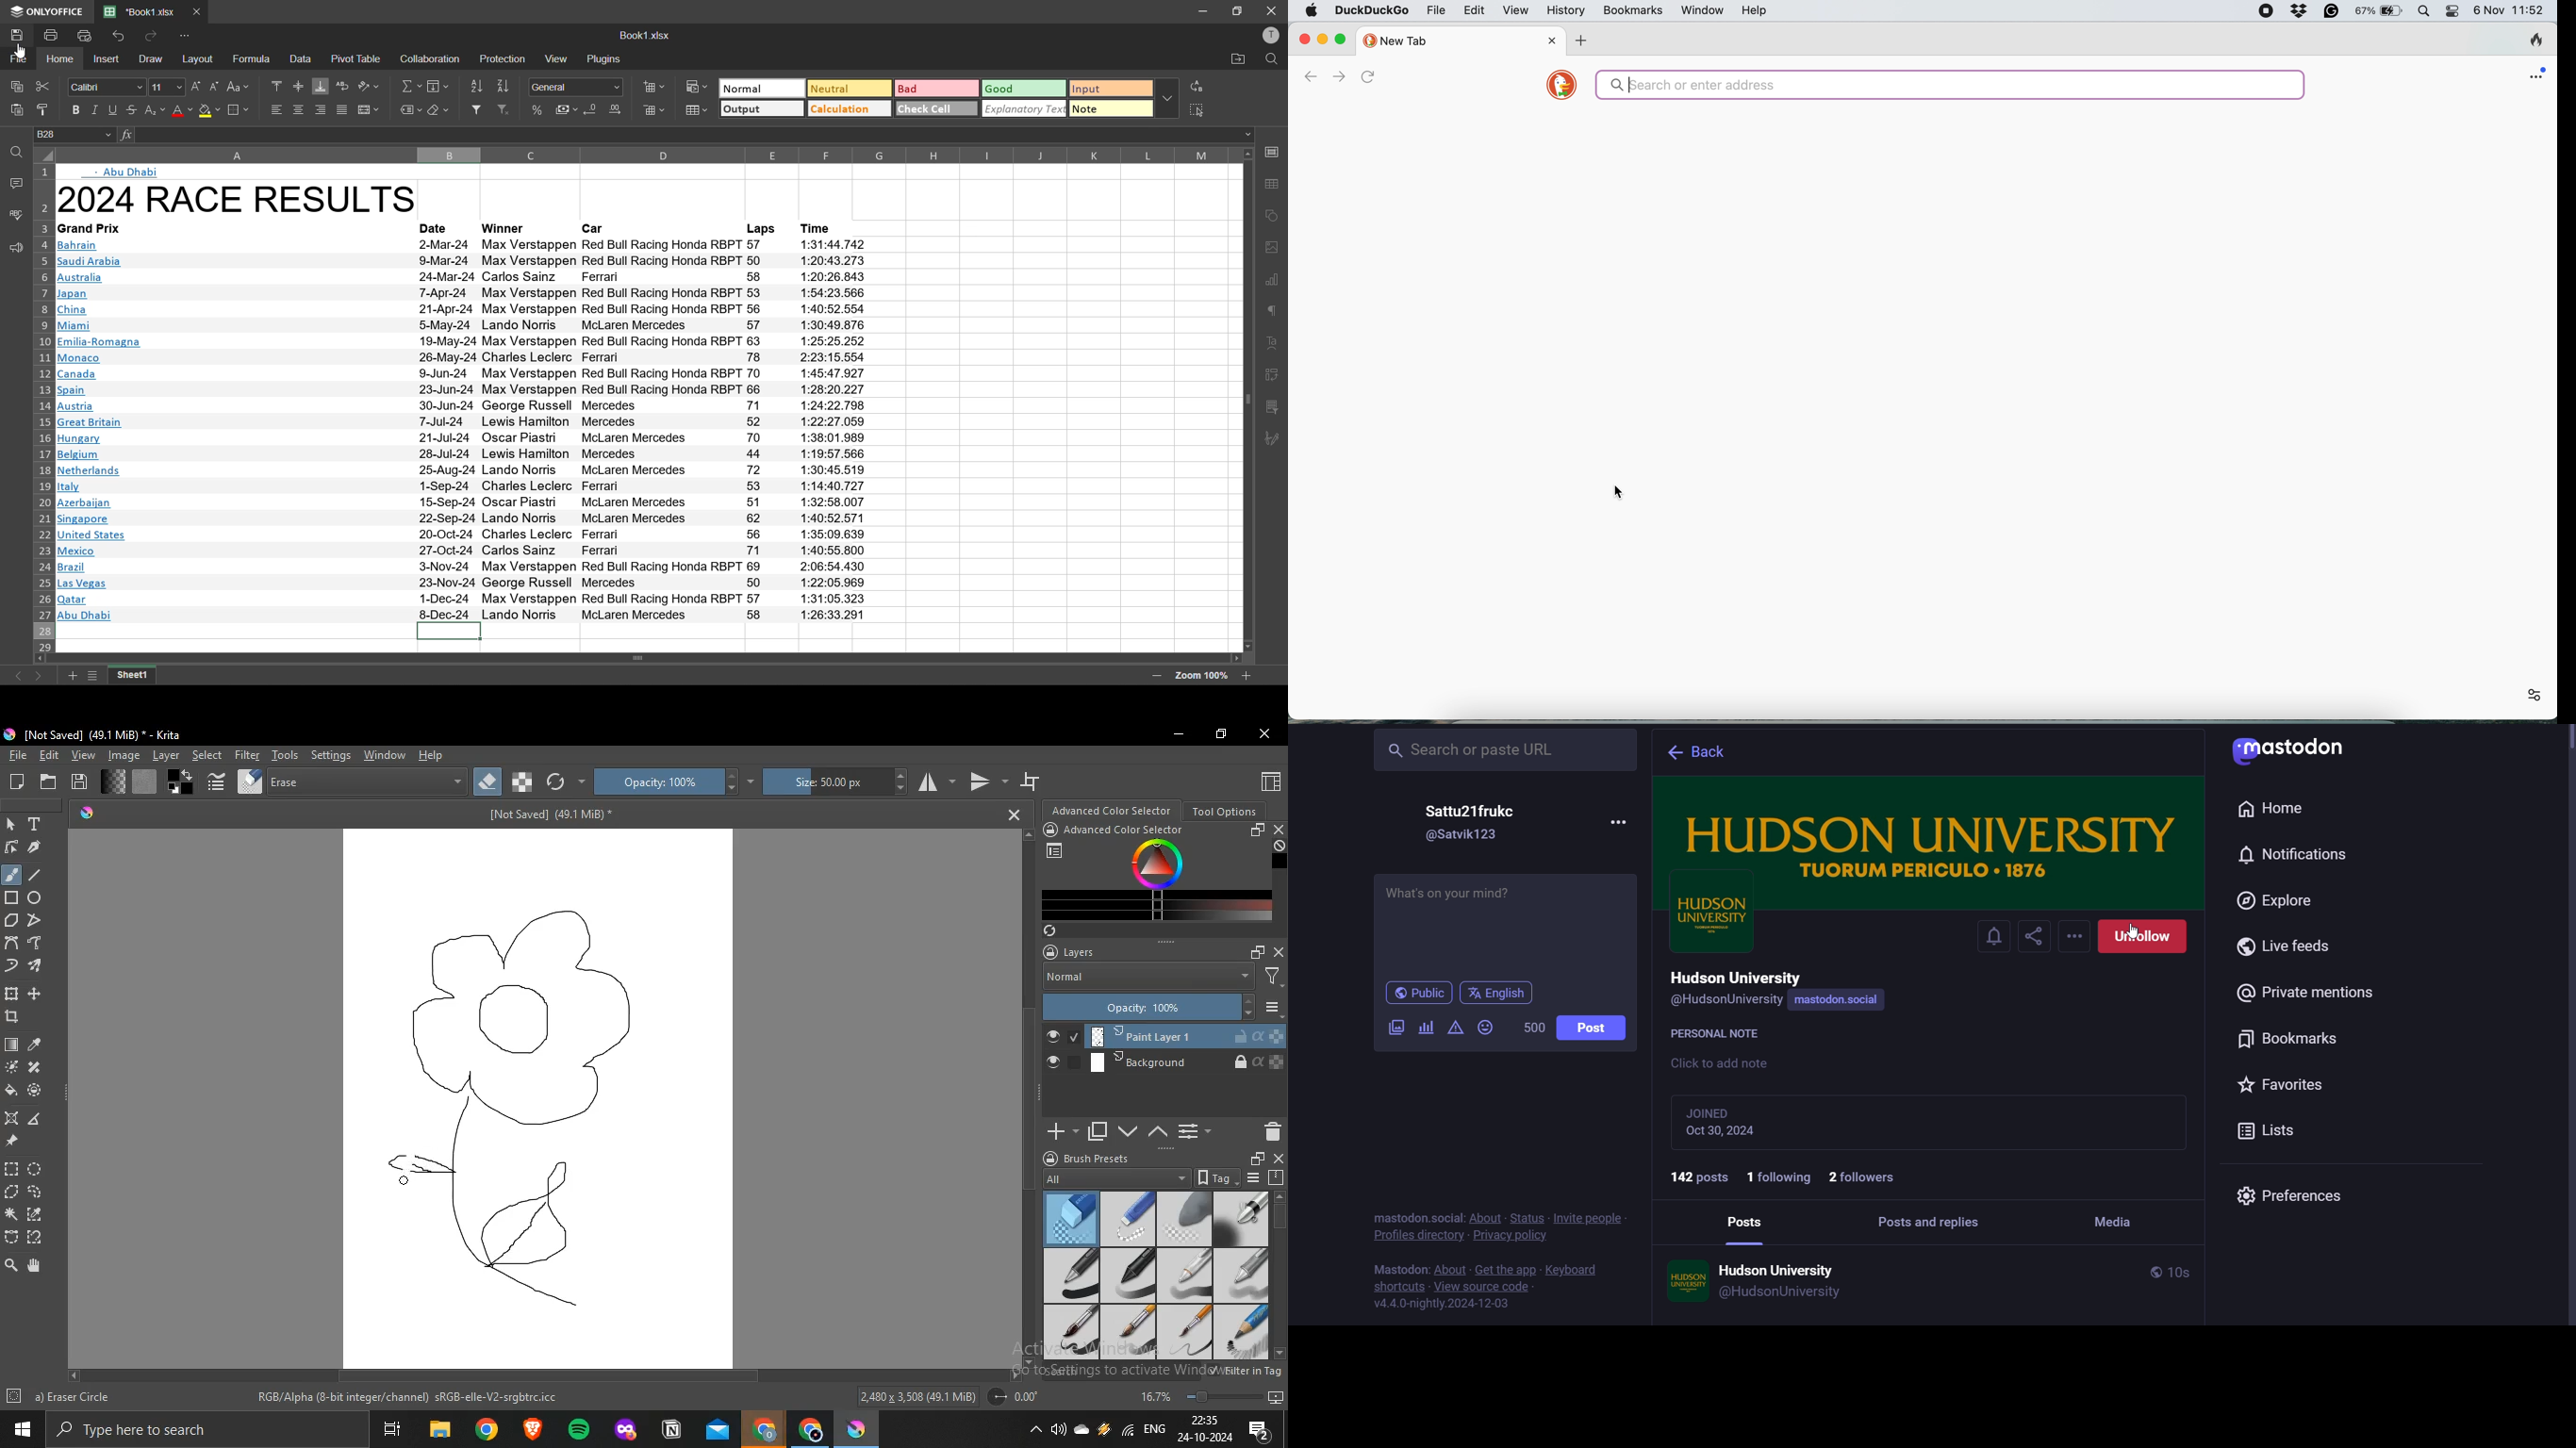 The image size is (2576, 1456). What do you see at coordinates (1056, 851) in the screenshot?
I see `Chosose workspace` at bounding box center [1056, 851].